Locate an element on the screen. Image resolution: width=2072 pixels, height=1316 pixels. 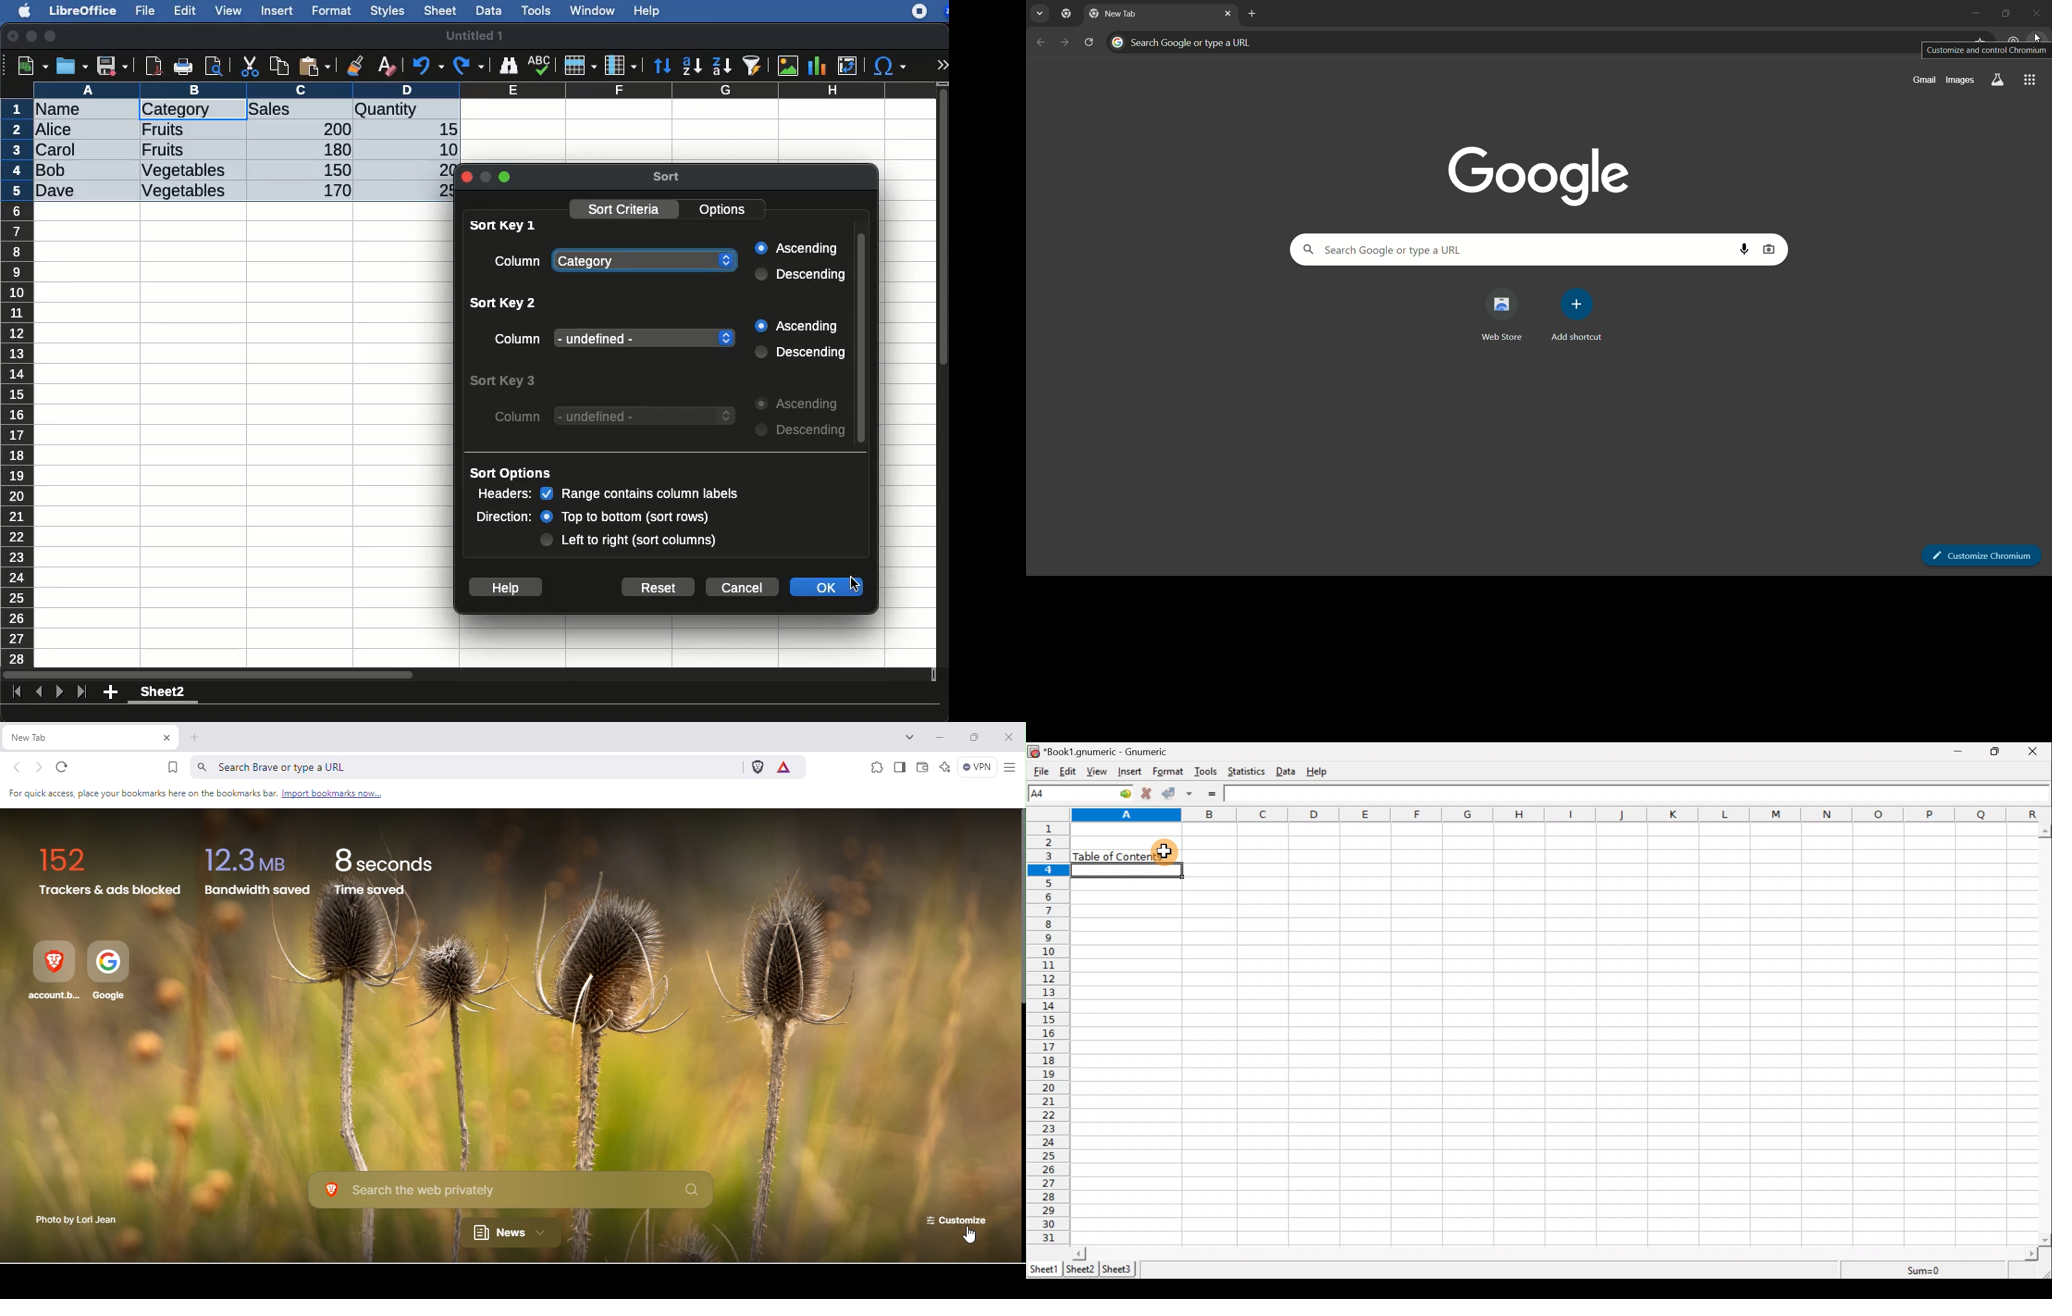
Sheet 1 is located at coordinates (1044, 1268).